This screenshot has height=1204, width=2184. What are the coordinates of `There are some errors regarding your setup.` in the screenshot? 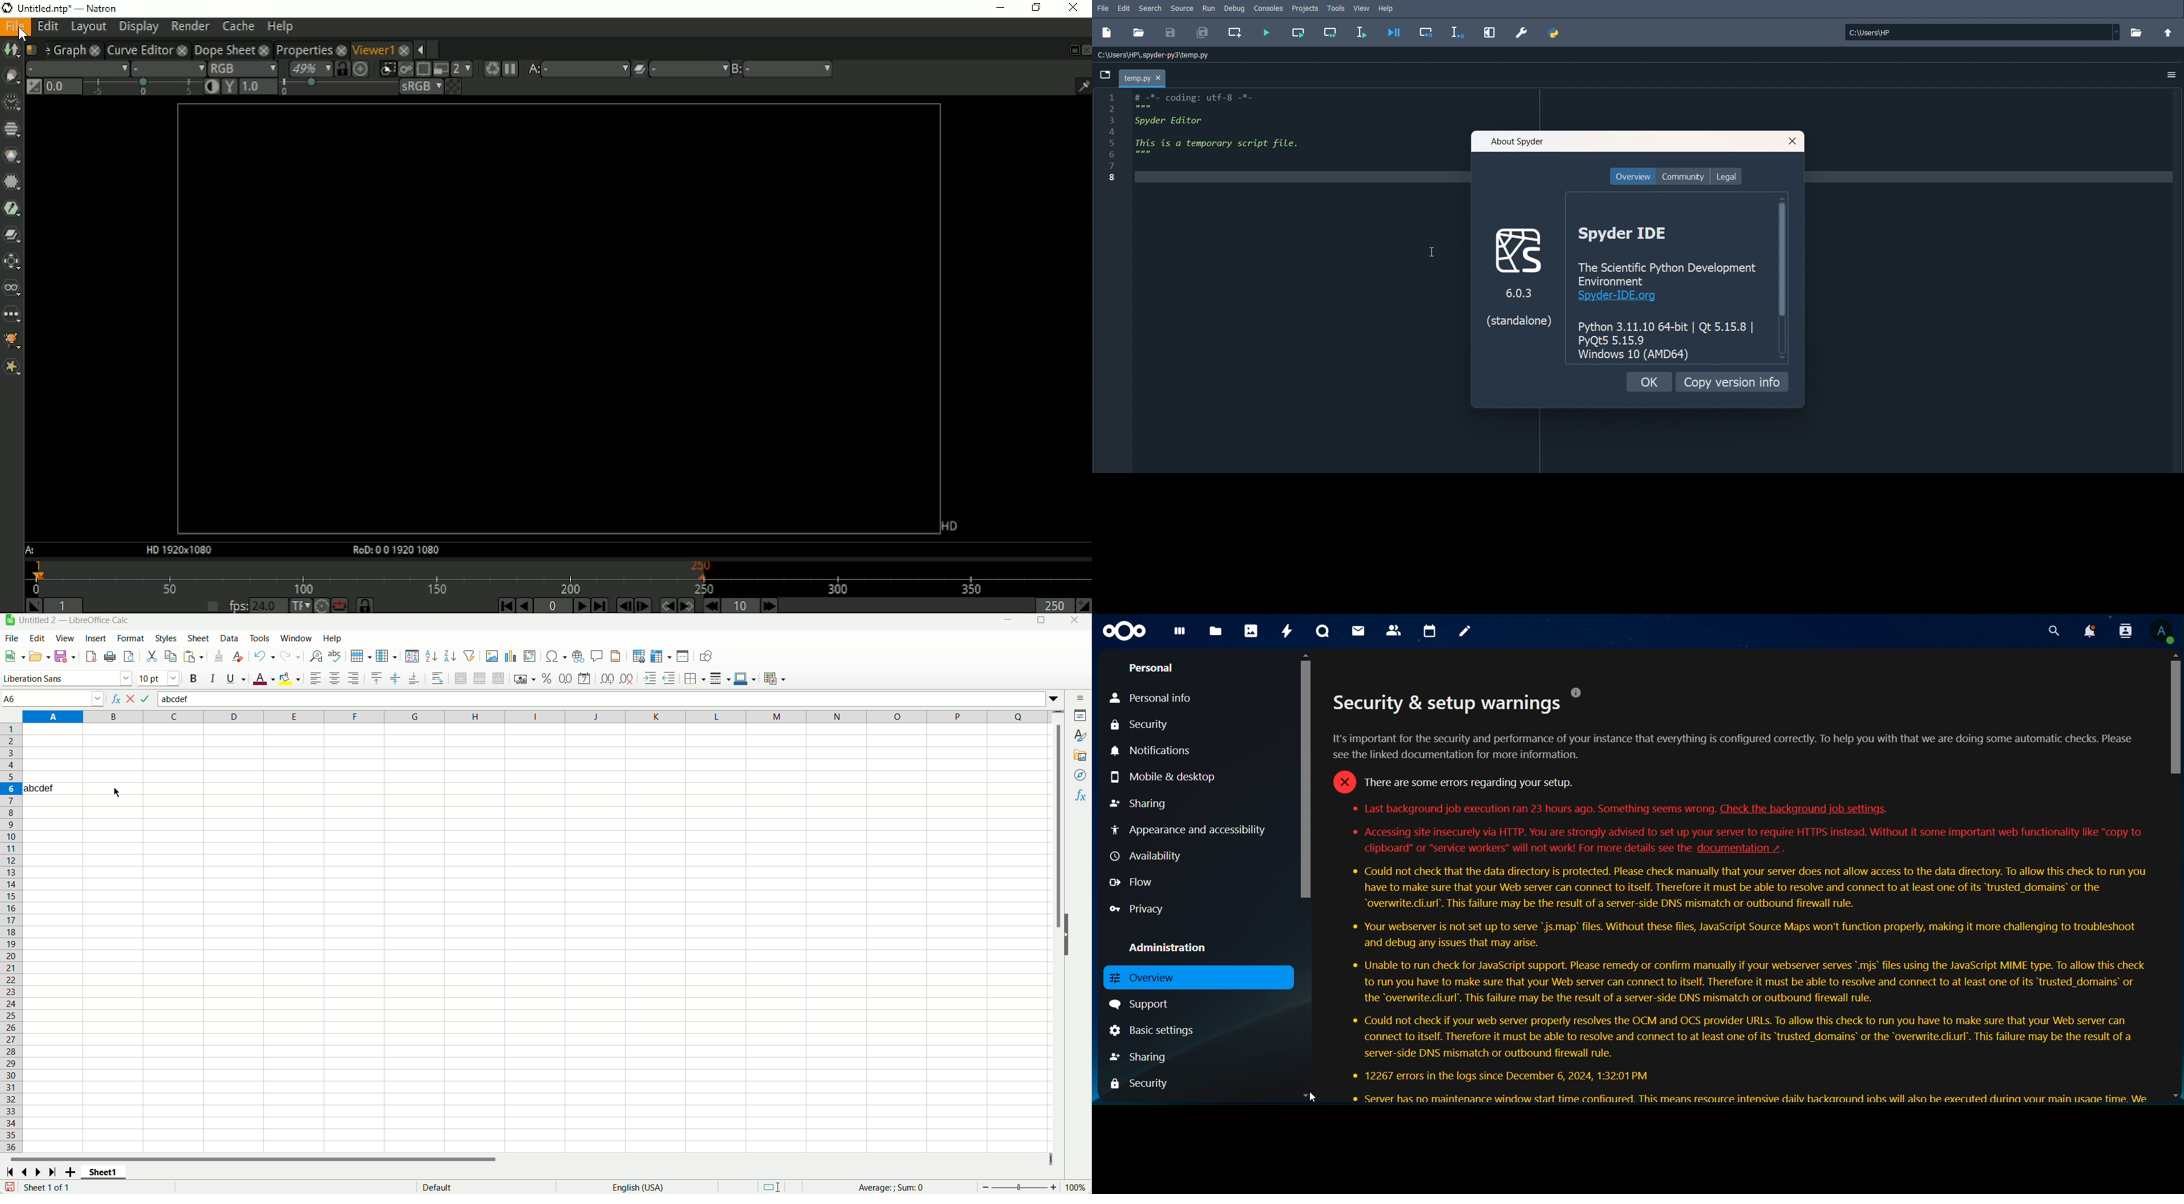 It's located at (1467, 782).